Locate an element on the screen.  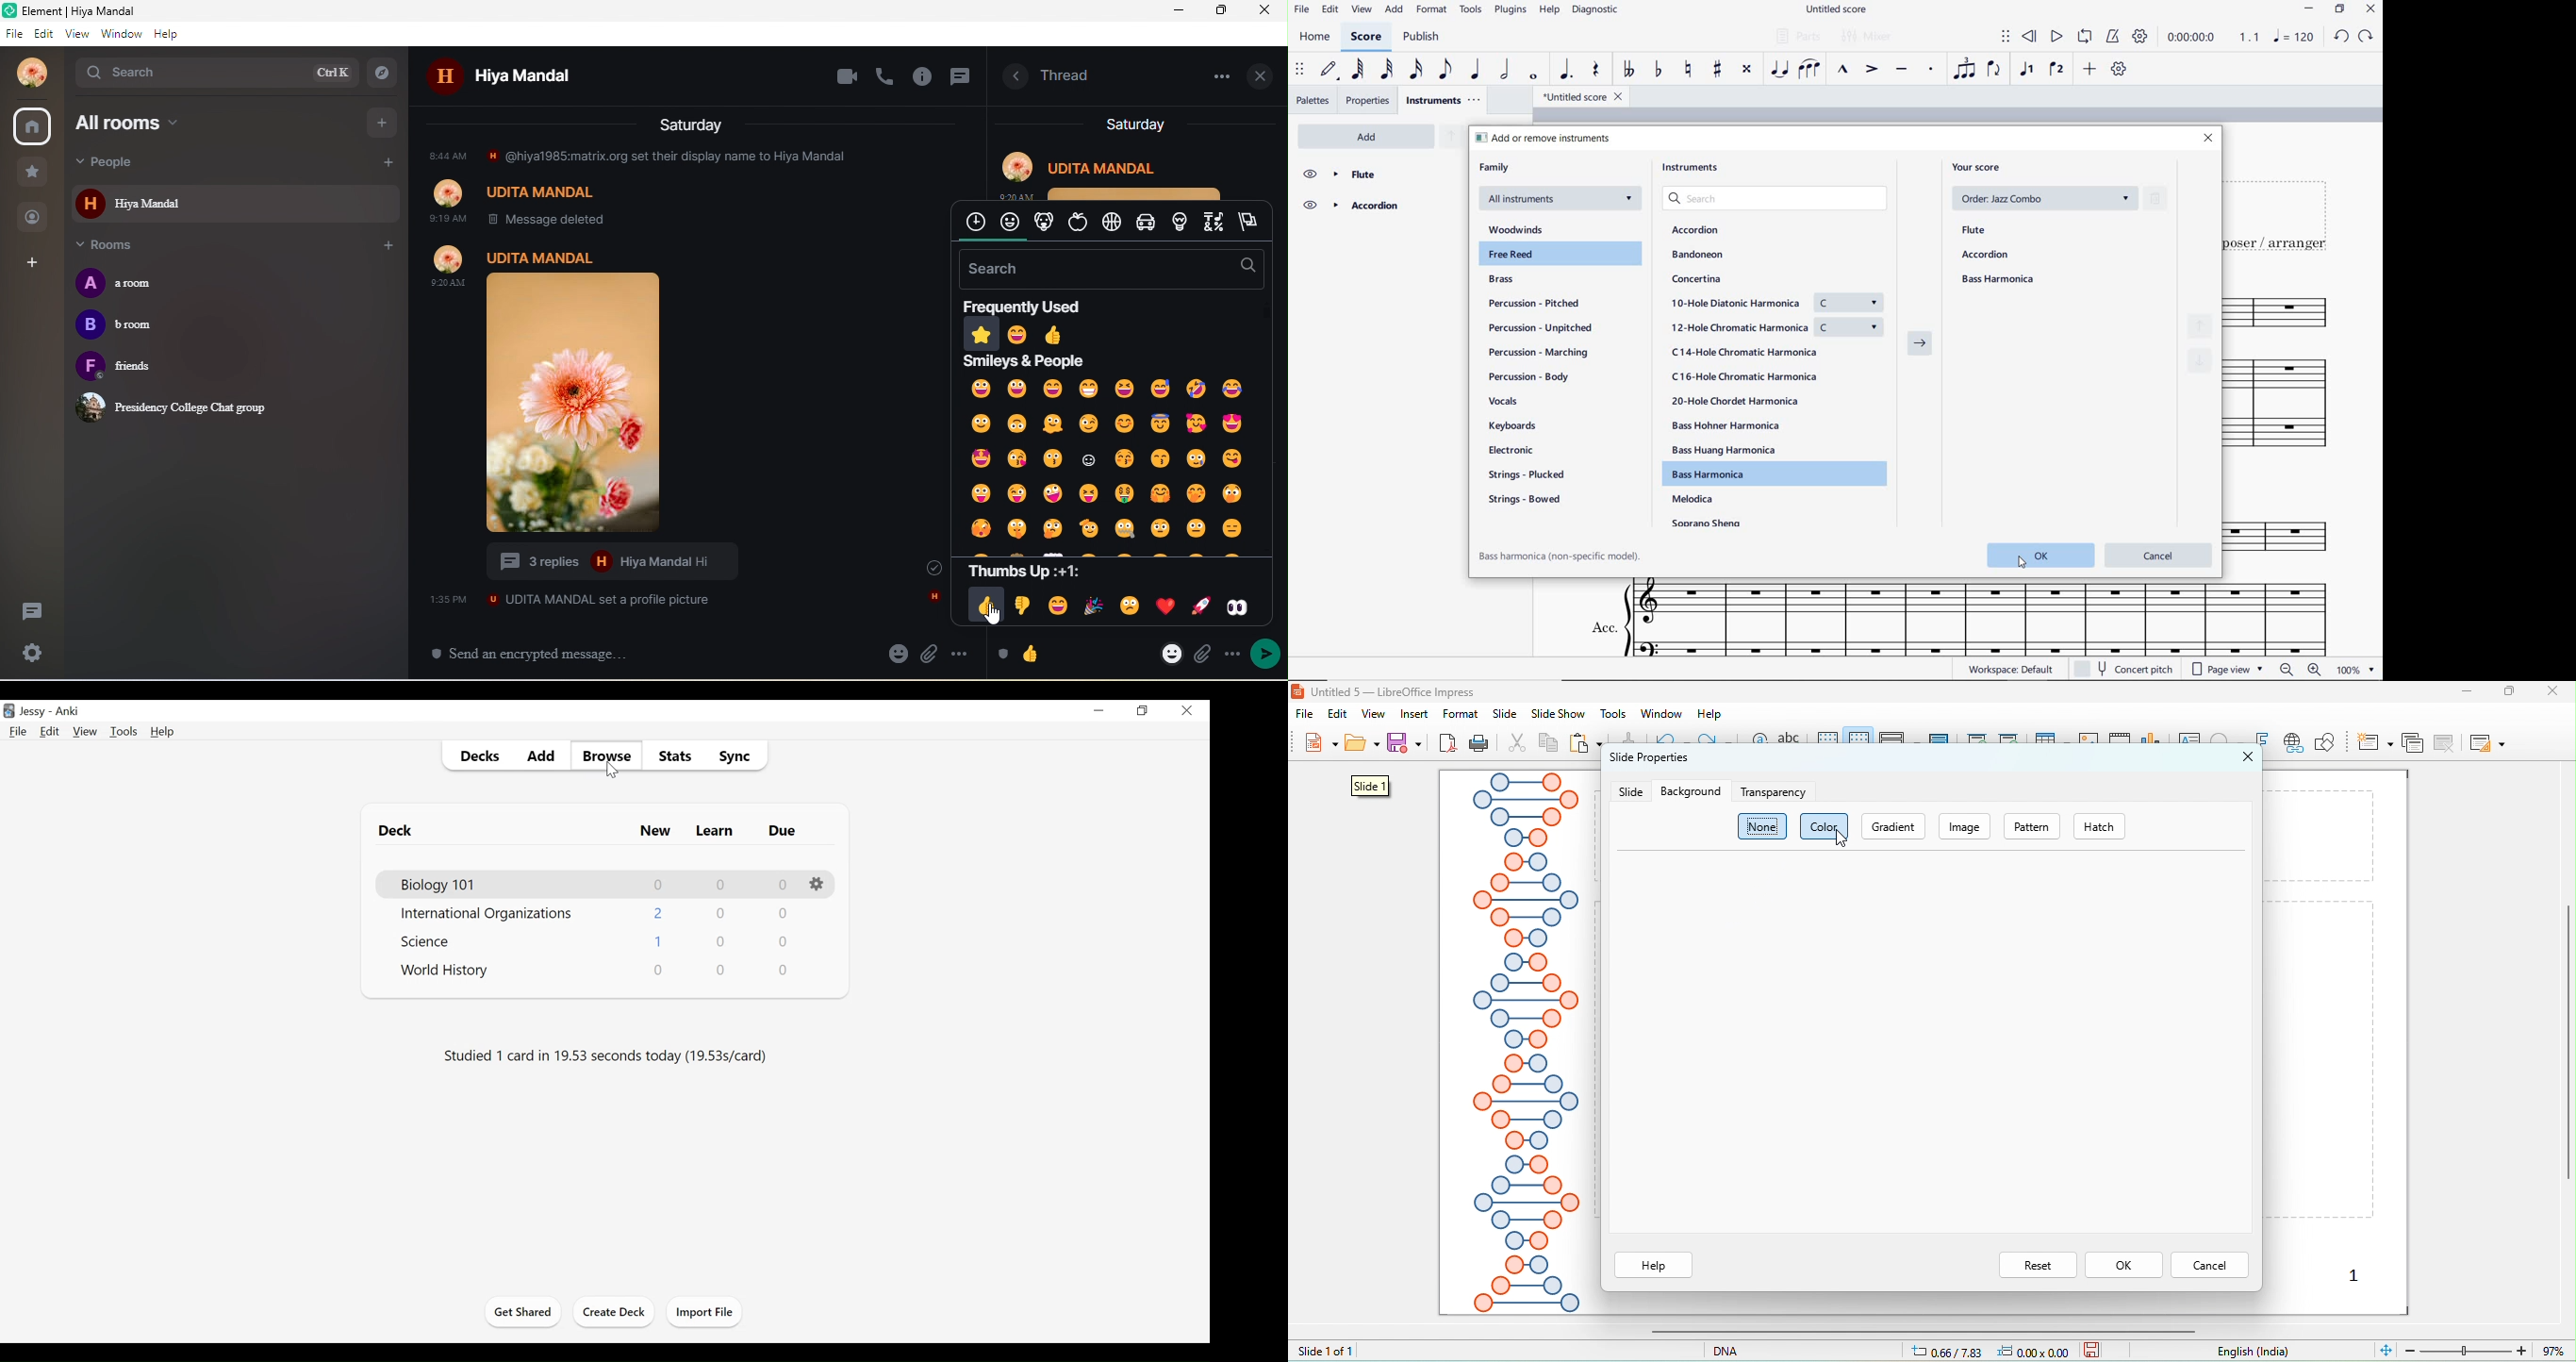
workspace: default is located at coordinates (2009, 669).